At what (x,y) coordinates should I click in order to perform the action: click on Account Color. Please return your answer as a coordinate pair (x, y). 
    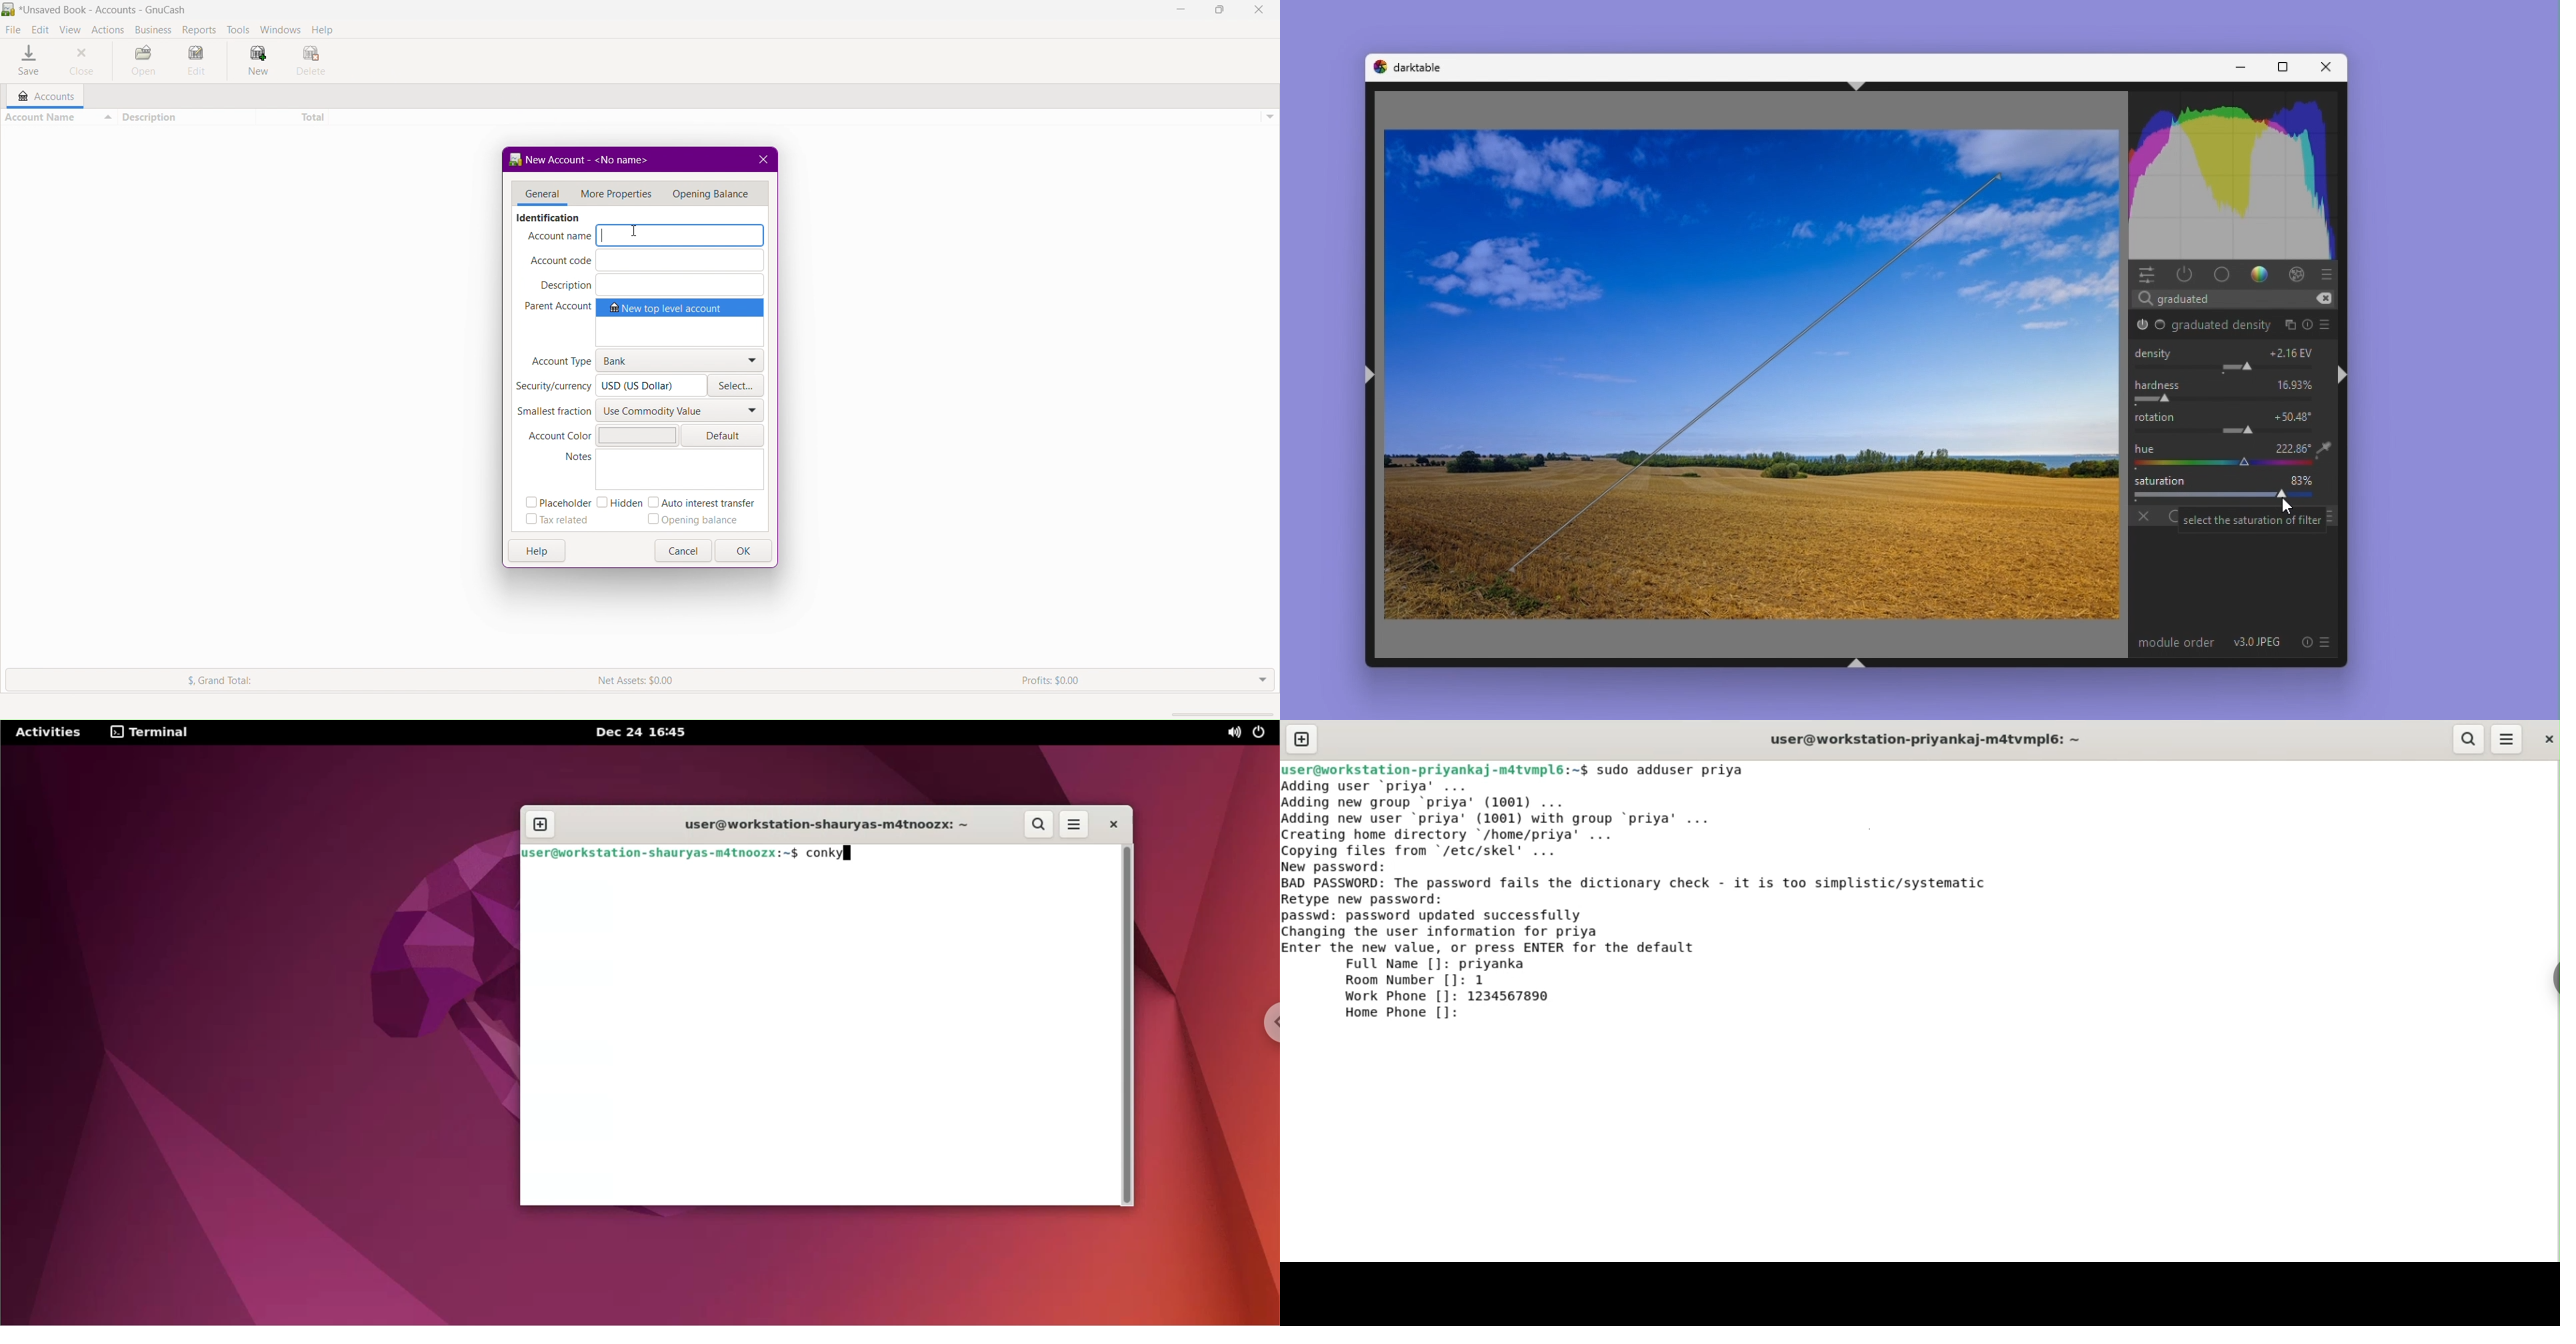
    Looking at the image, I should click on (602, 434).